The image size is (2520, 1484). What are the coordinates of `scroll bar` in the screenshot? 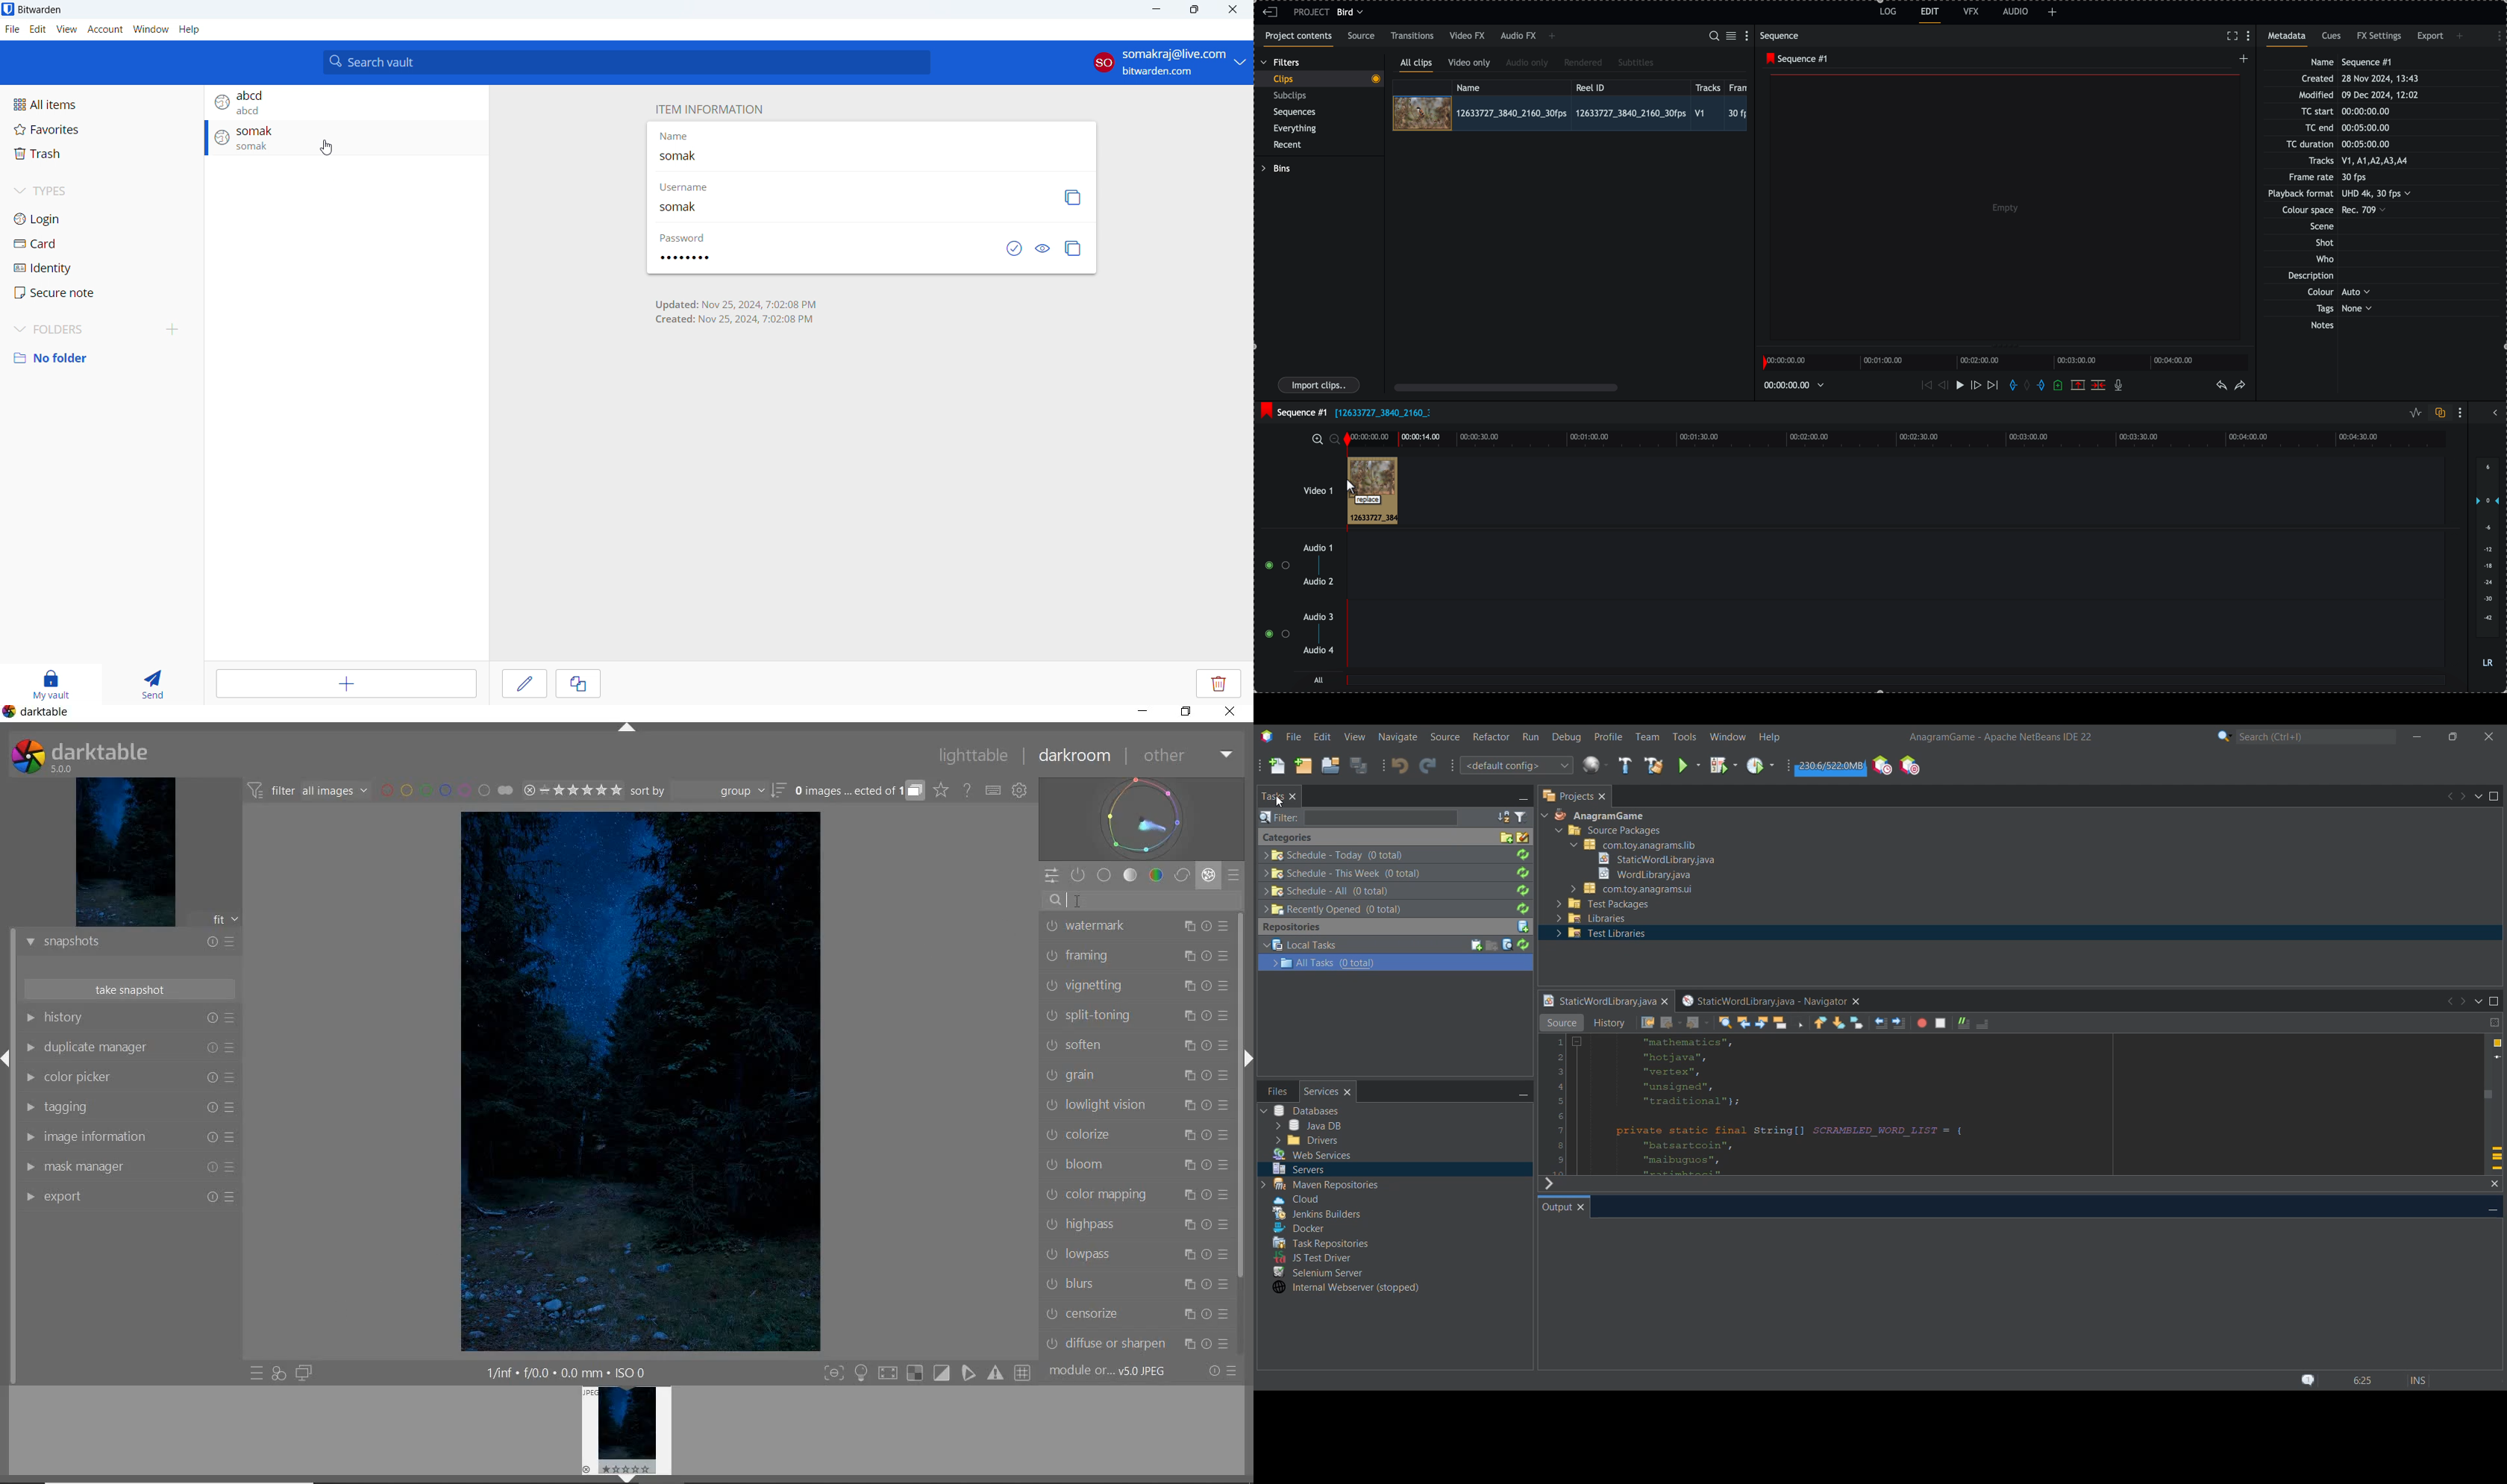 It's located at (1506, 387).